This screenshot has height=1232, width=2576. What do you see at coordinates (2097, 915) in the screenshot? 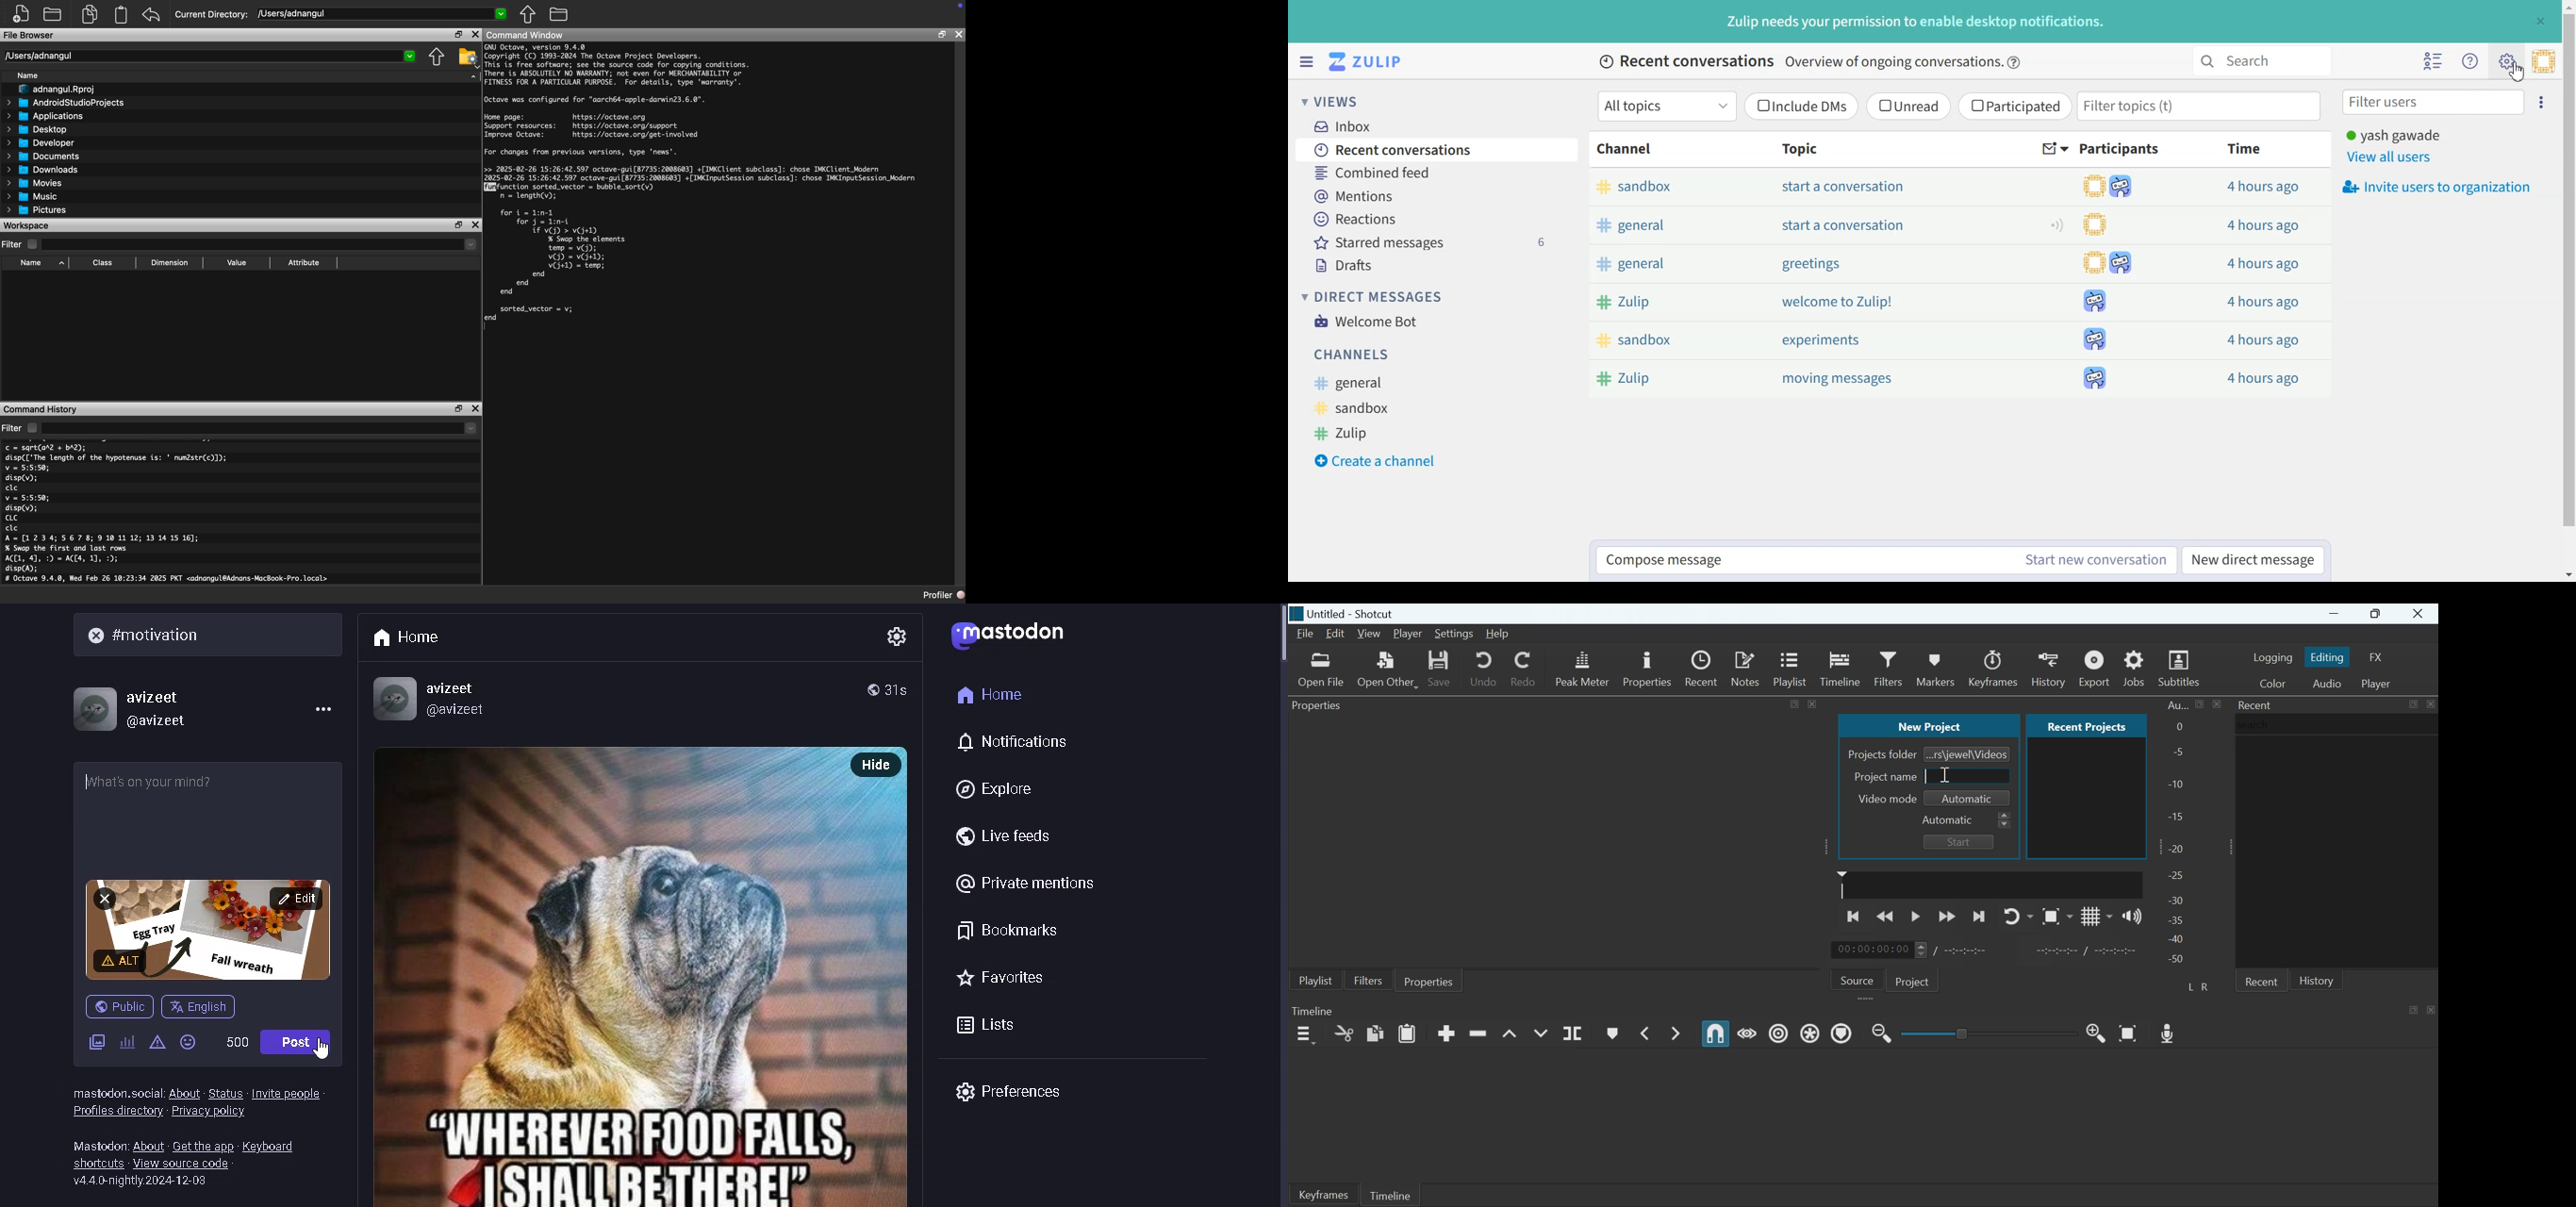
I see `Toggle grid display on the player` at bounding box center [2097, 915].